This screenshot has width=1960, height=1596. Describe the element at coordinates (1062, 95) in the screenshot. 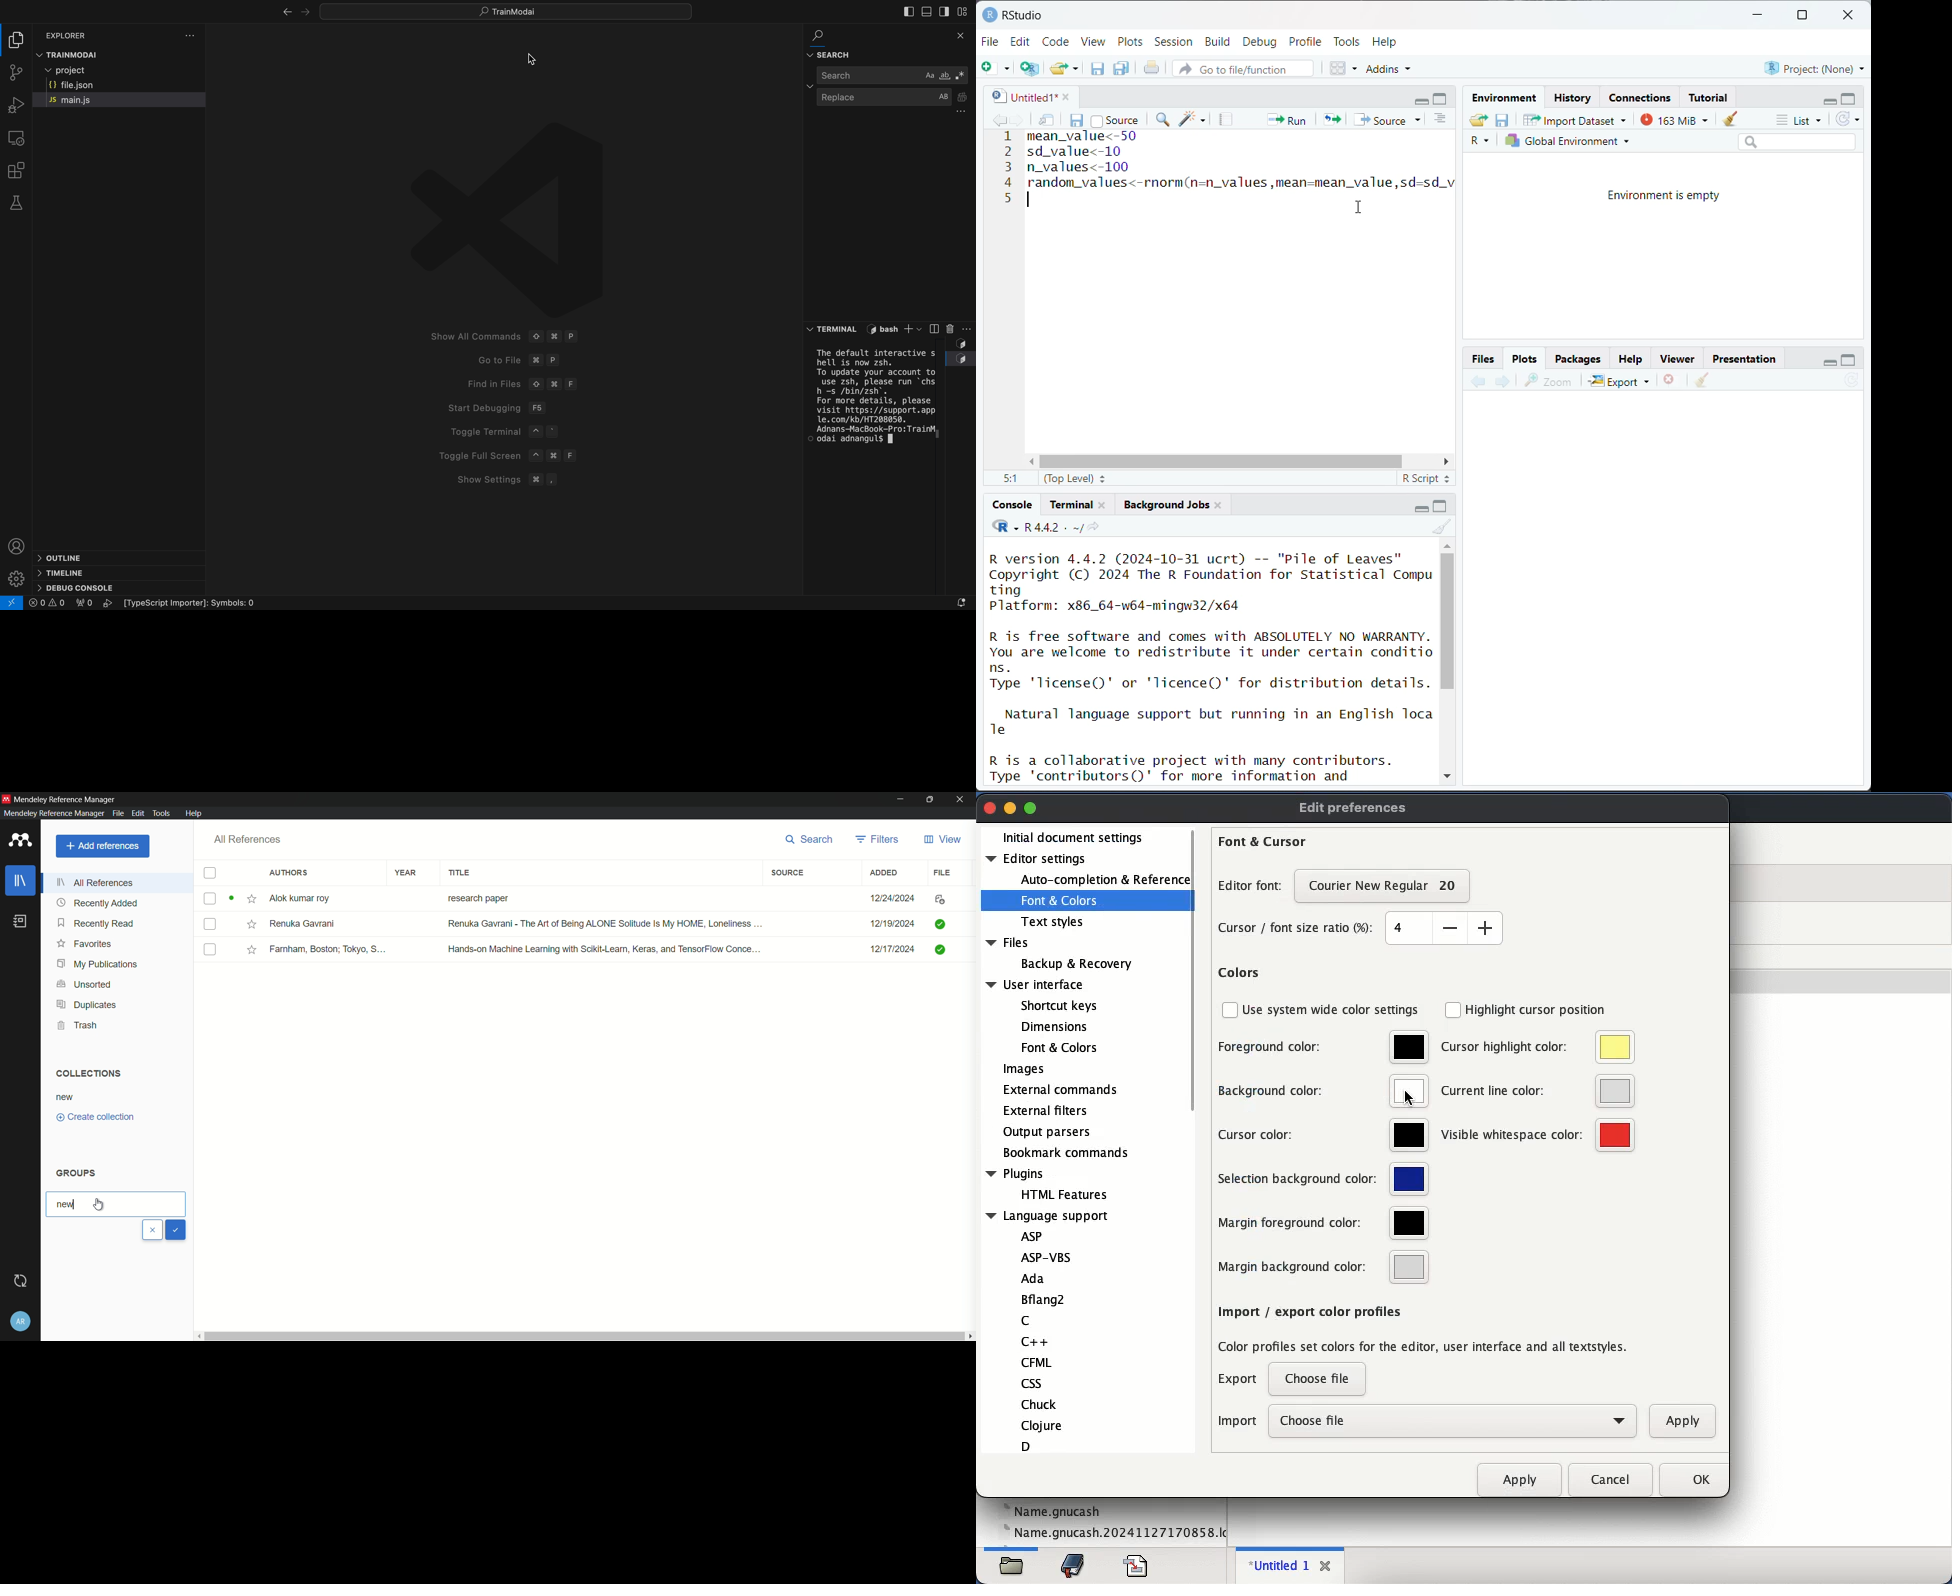

I see `close` at that location.